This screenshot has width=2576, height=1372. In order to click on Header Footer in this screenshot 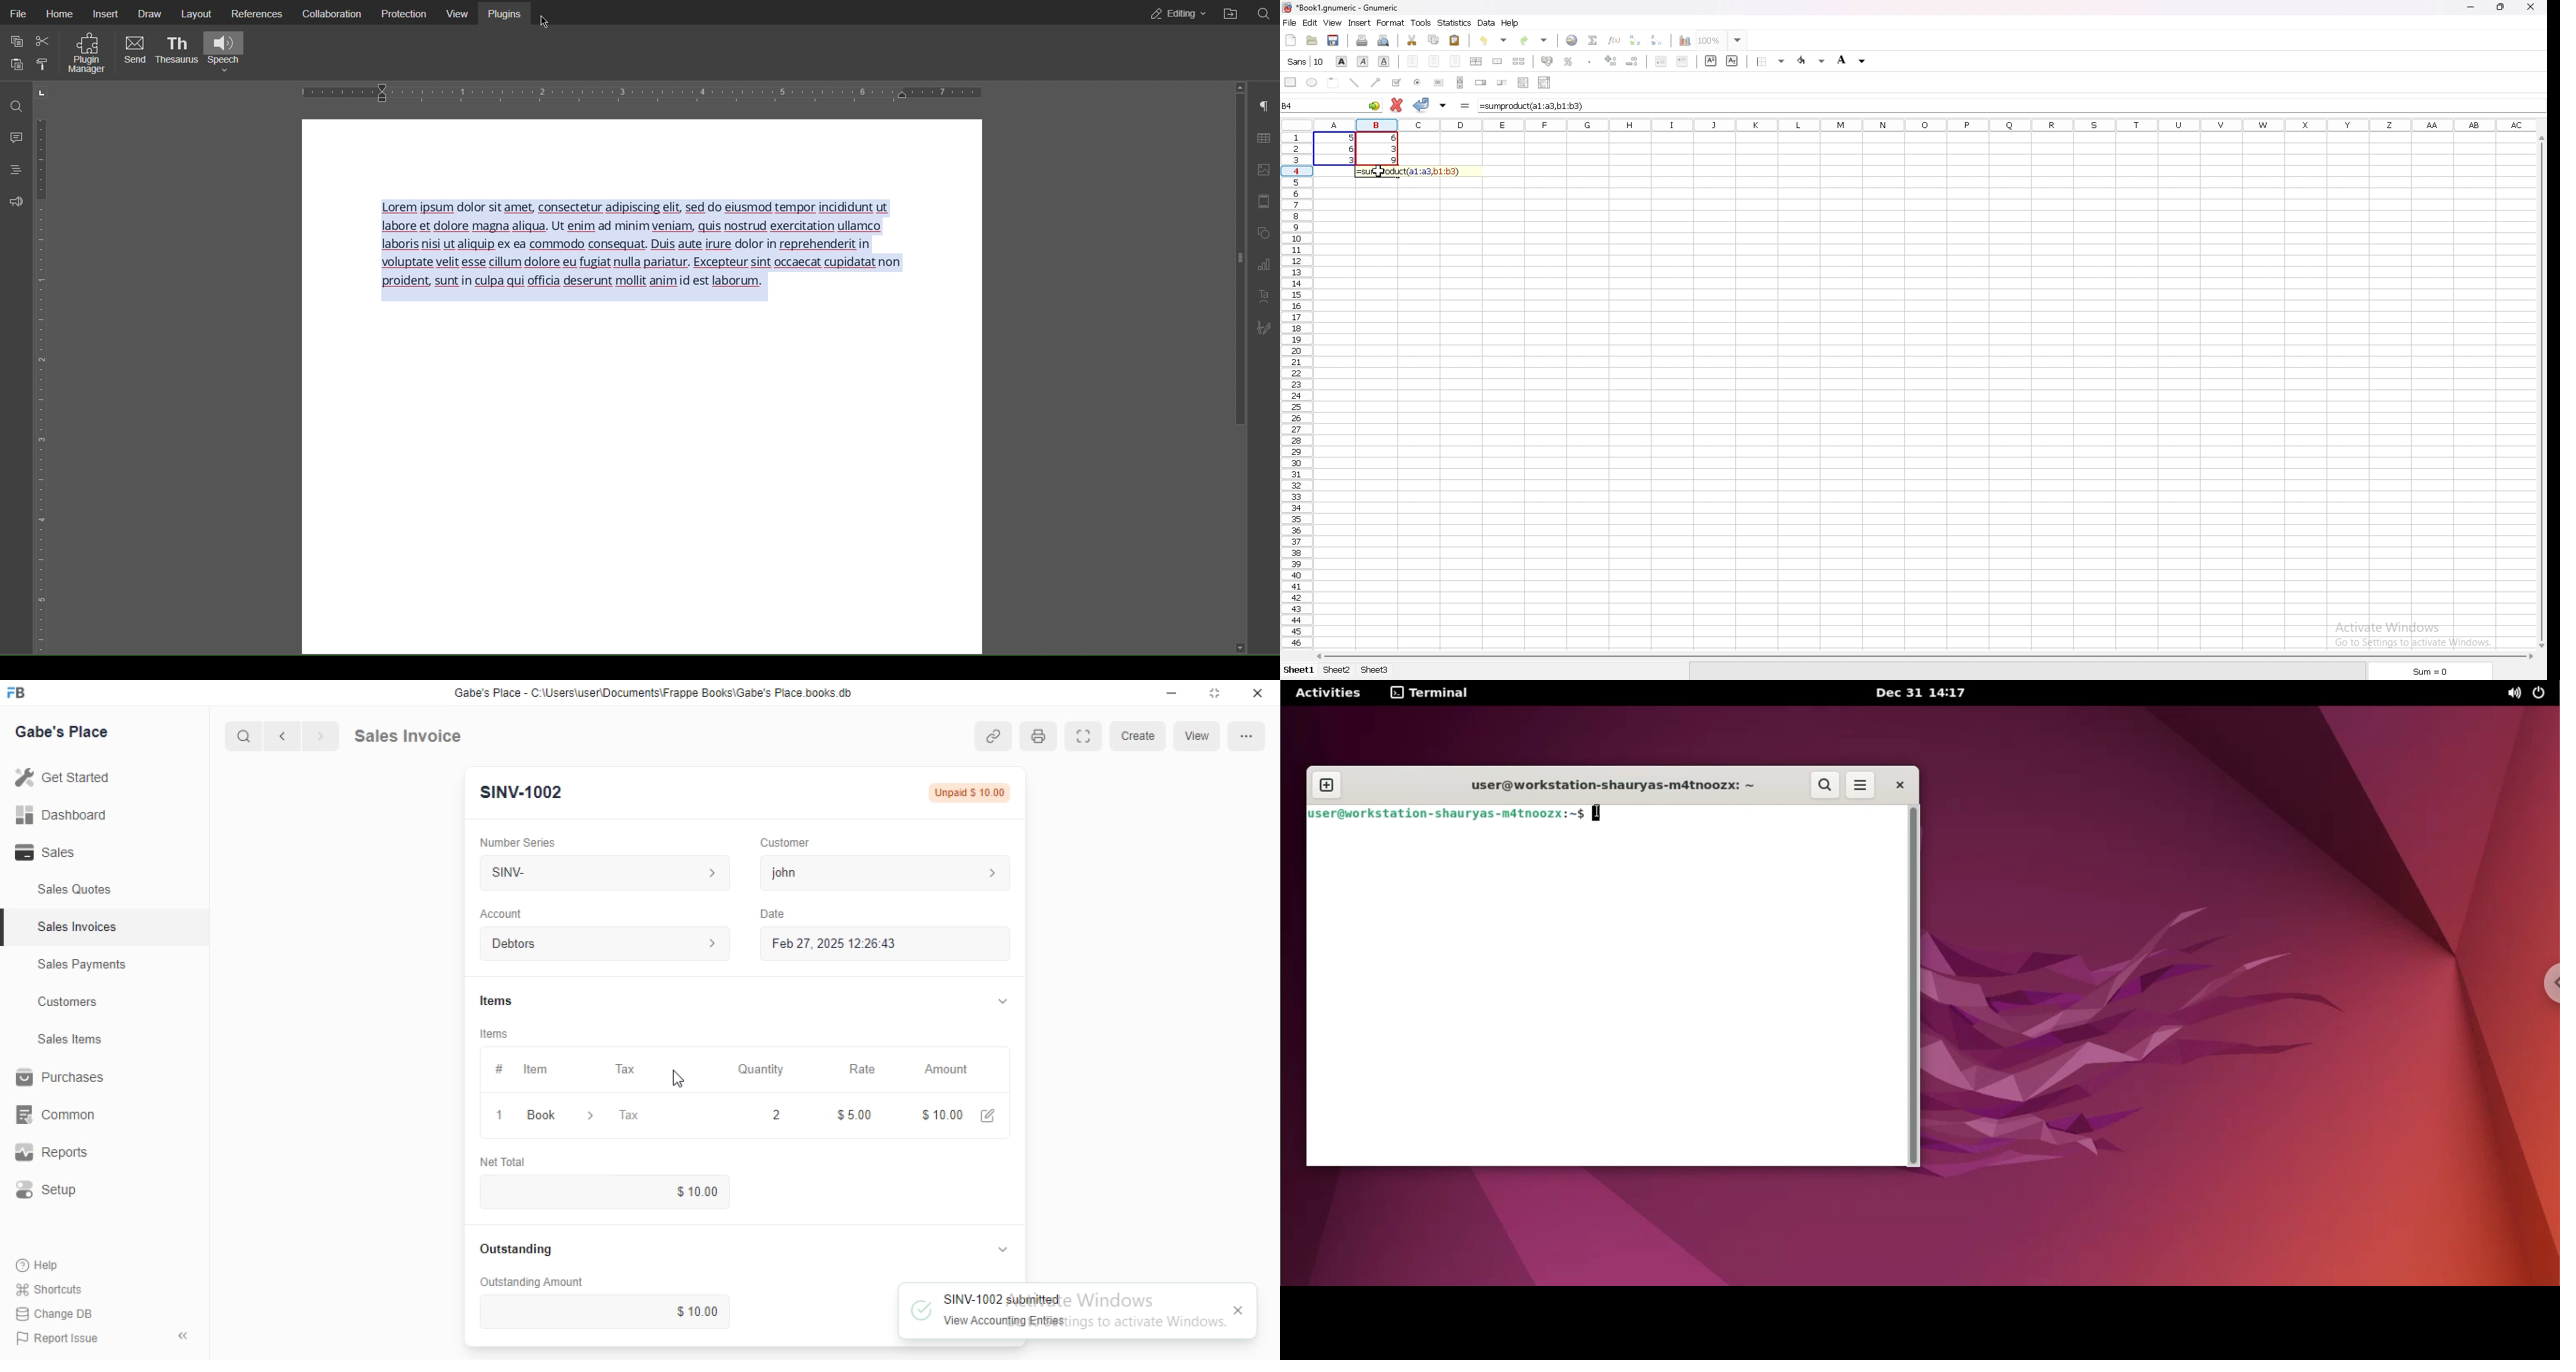, I will do `click(1265, 203)`.